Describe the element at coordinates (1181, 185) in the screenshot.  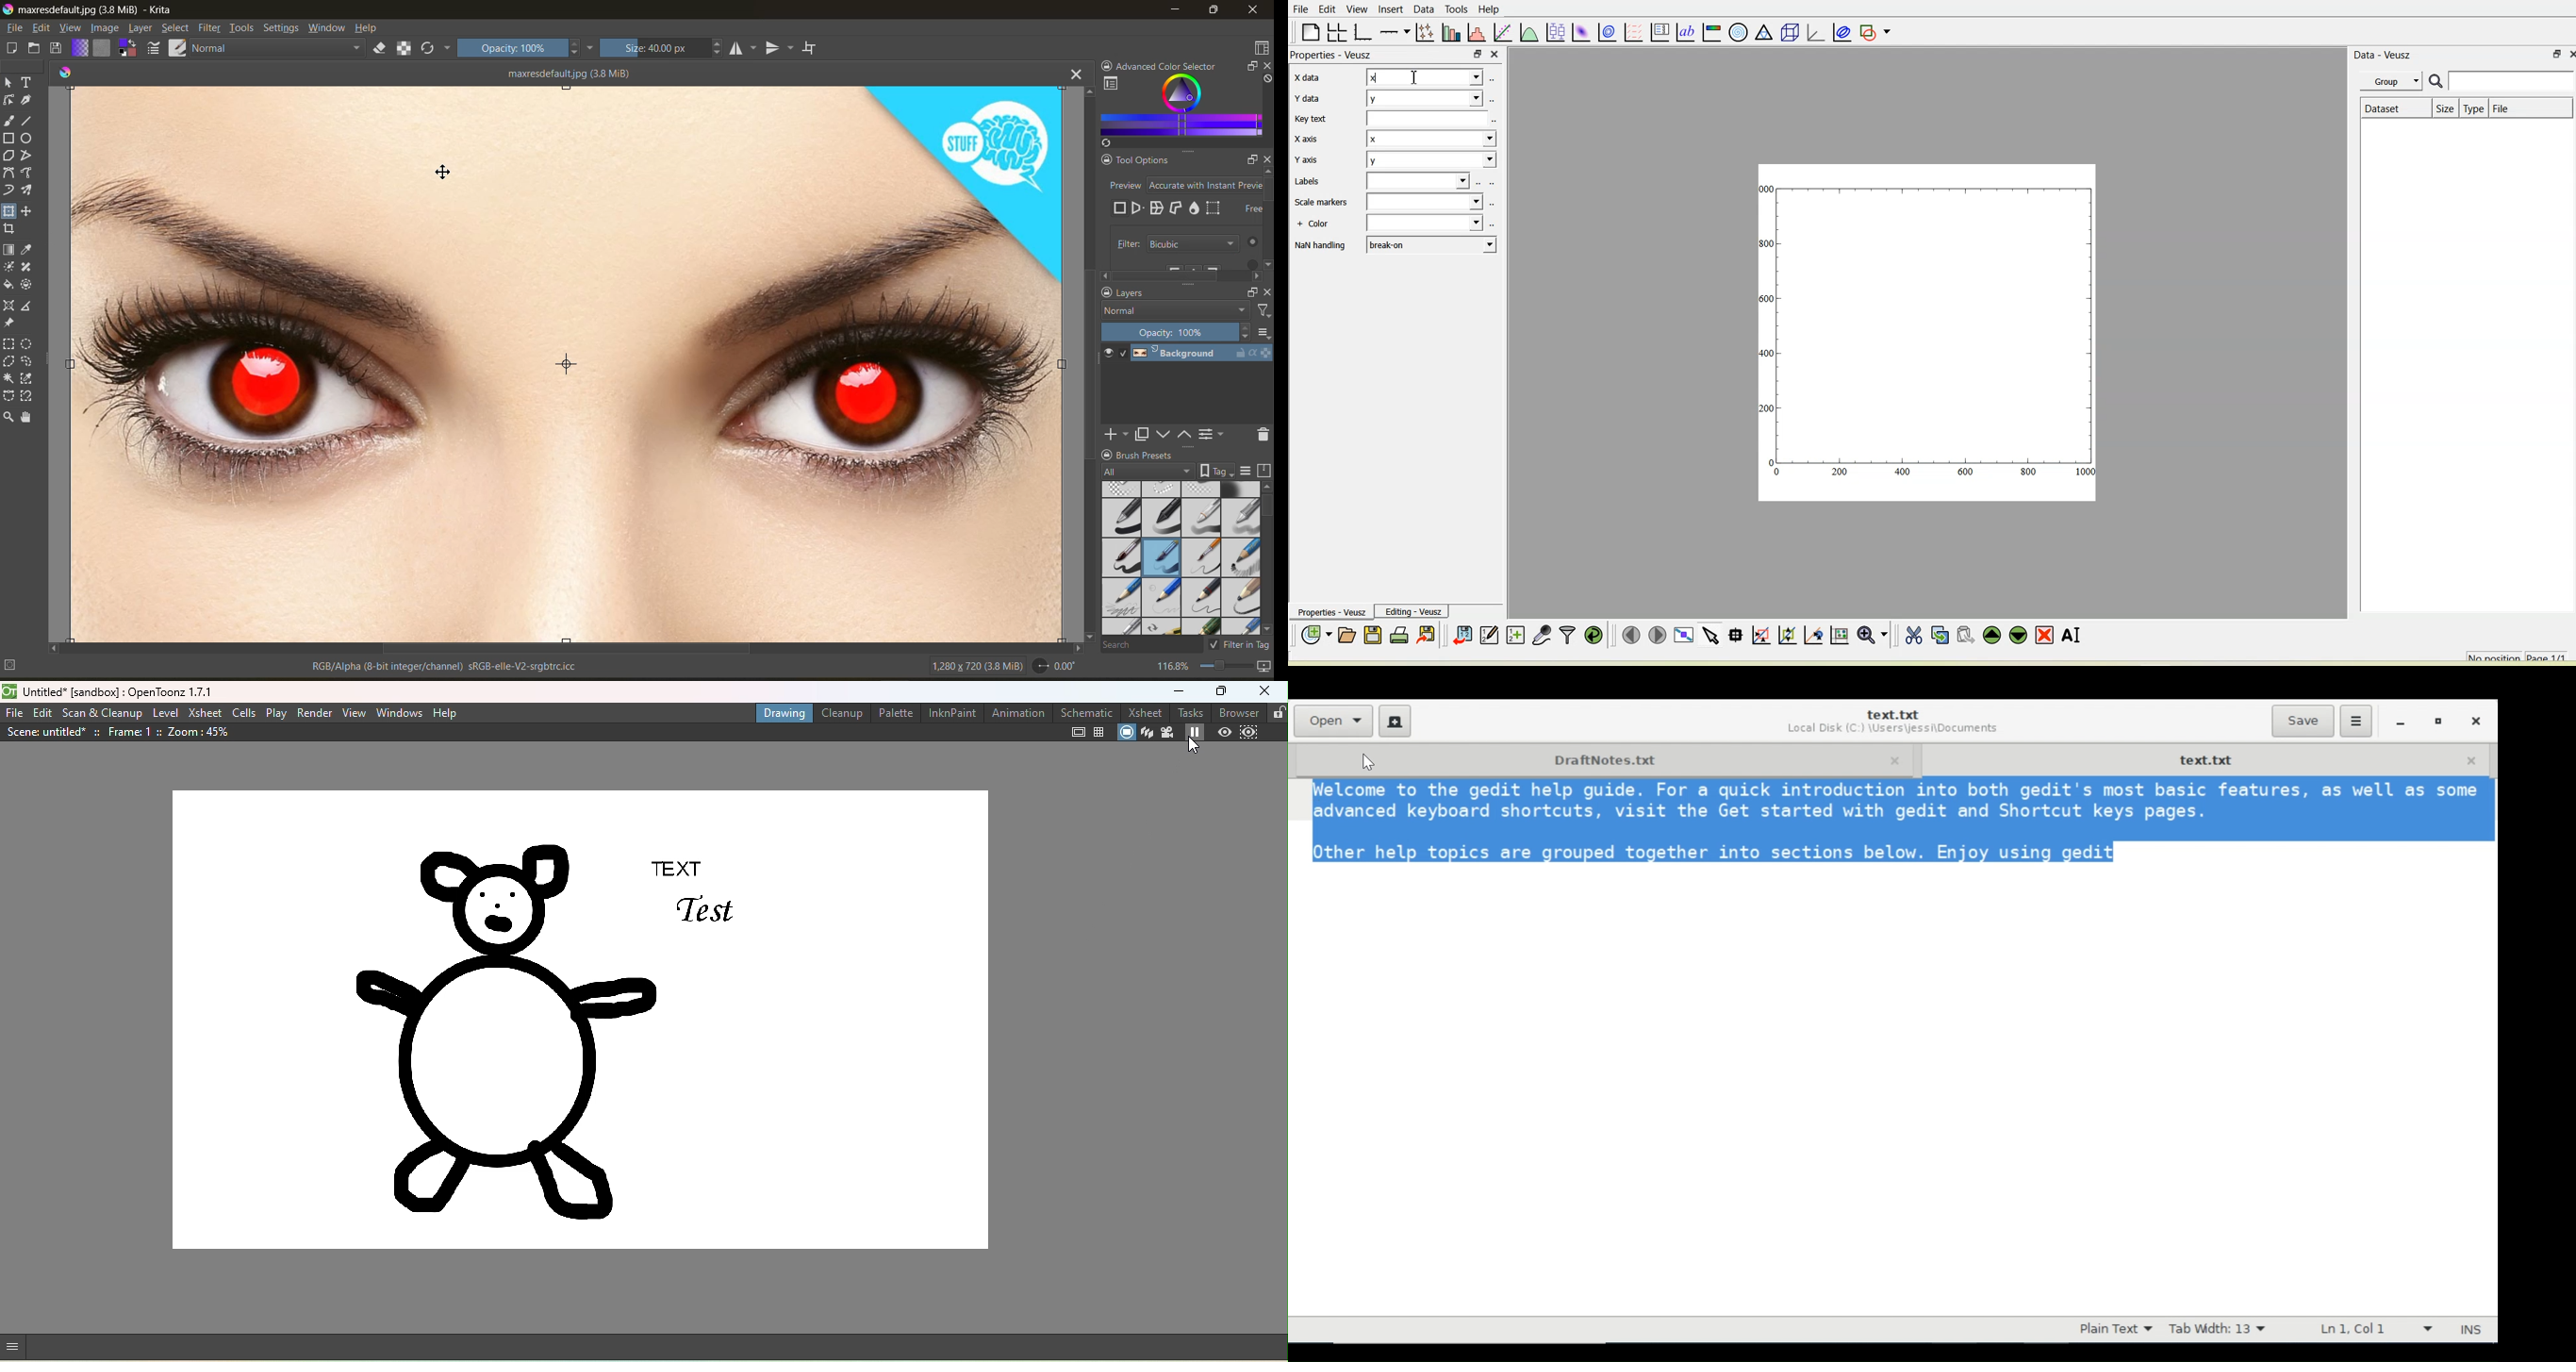
I see `preview` at that location.